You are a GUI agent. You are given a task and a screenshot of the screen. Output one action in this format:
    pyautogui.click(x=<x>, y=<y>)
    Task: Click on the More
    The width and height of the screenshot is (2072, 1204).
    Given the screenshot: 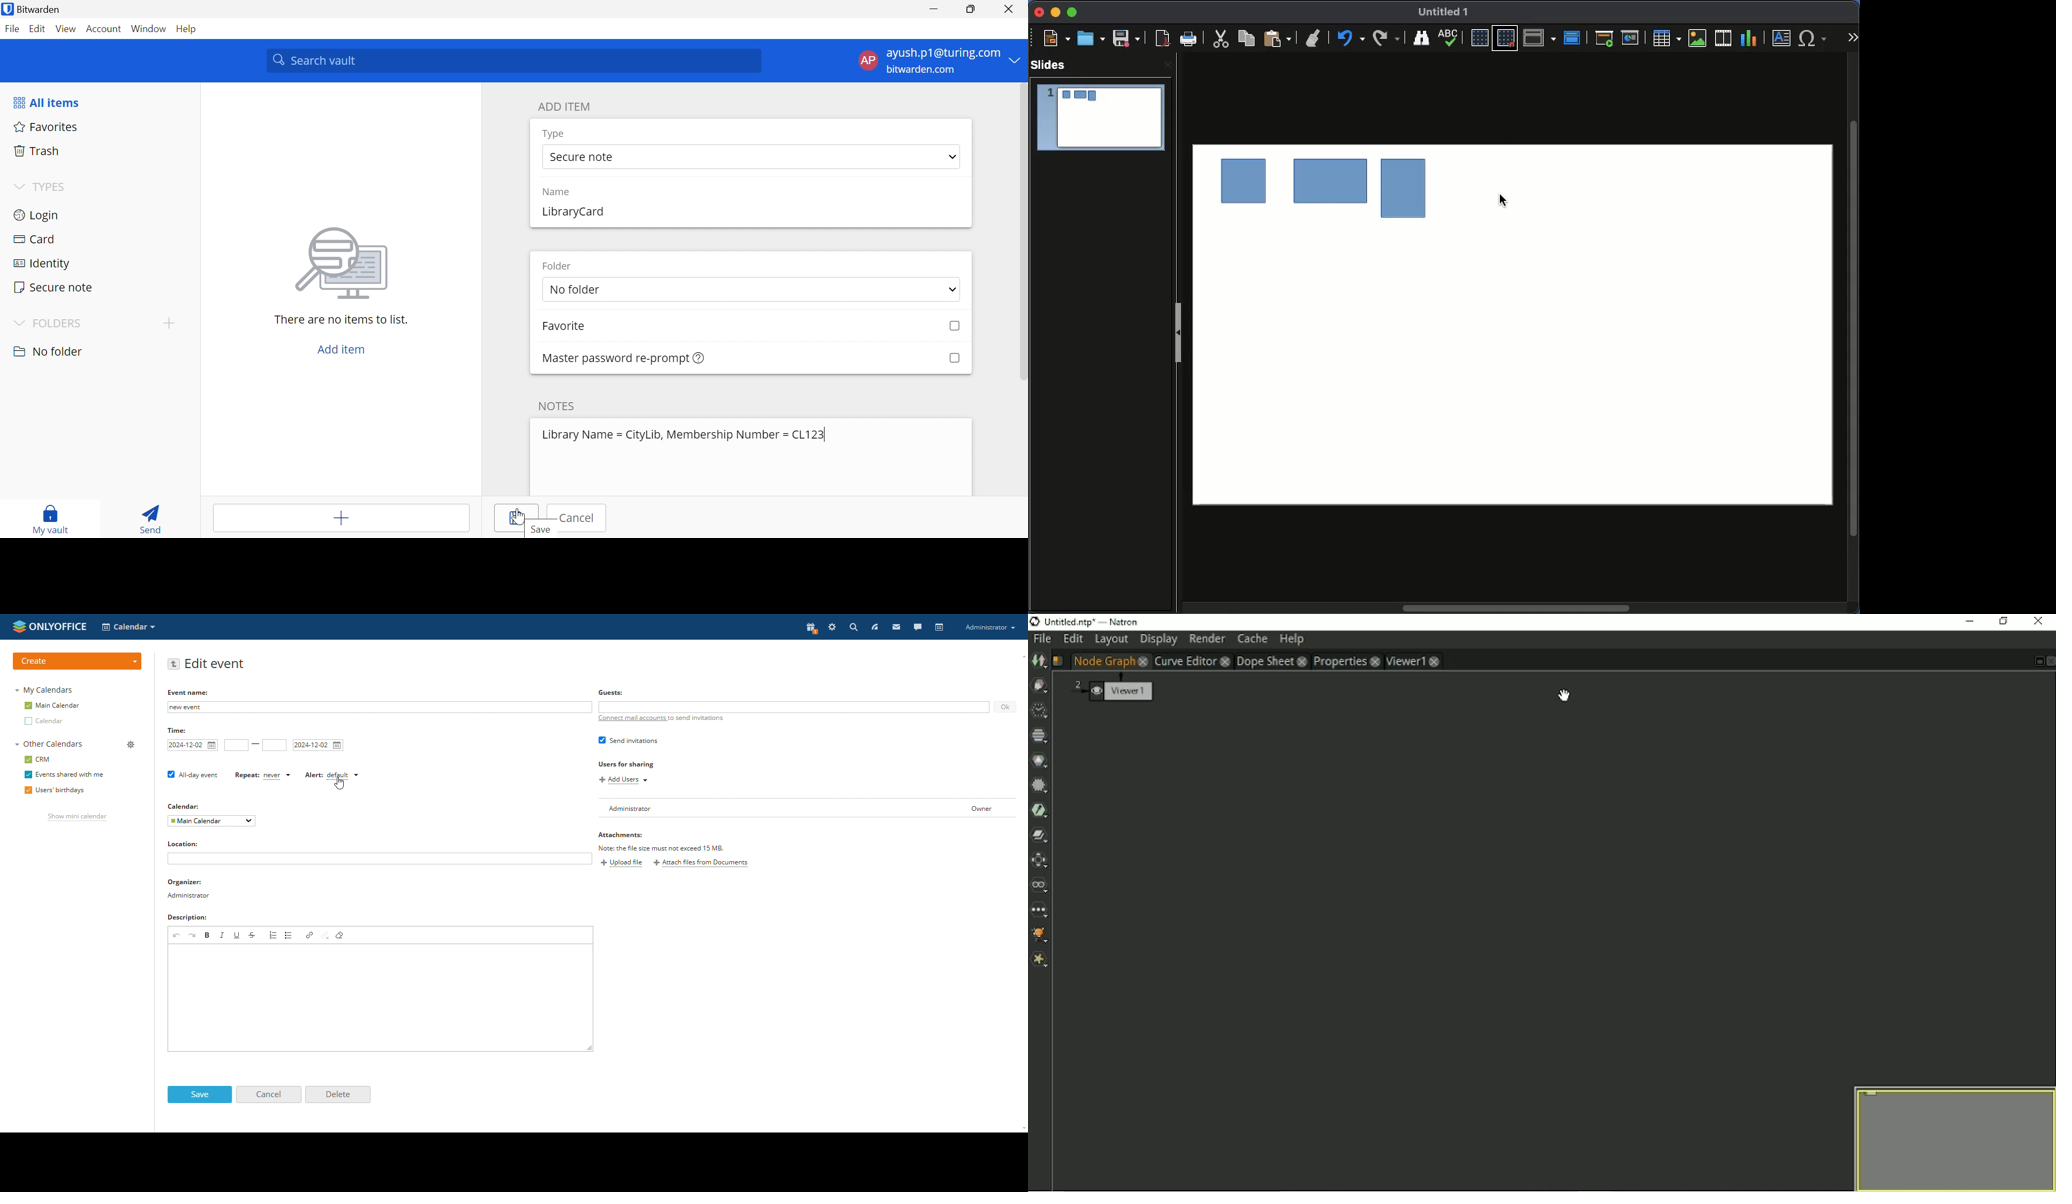 What is the action you would take?
    pyautogui.click(x=1854, y=37)
    